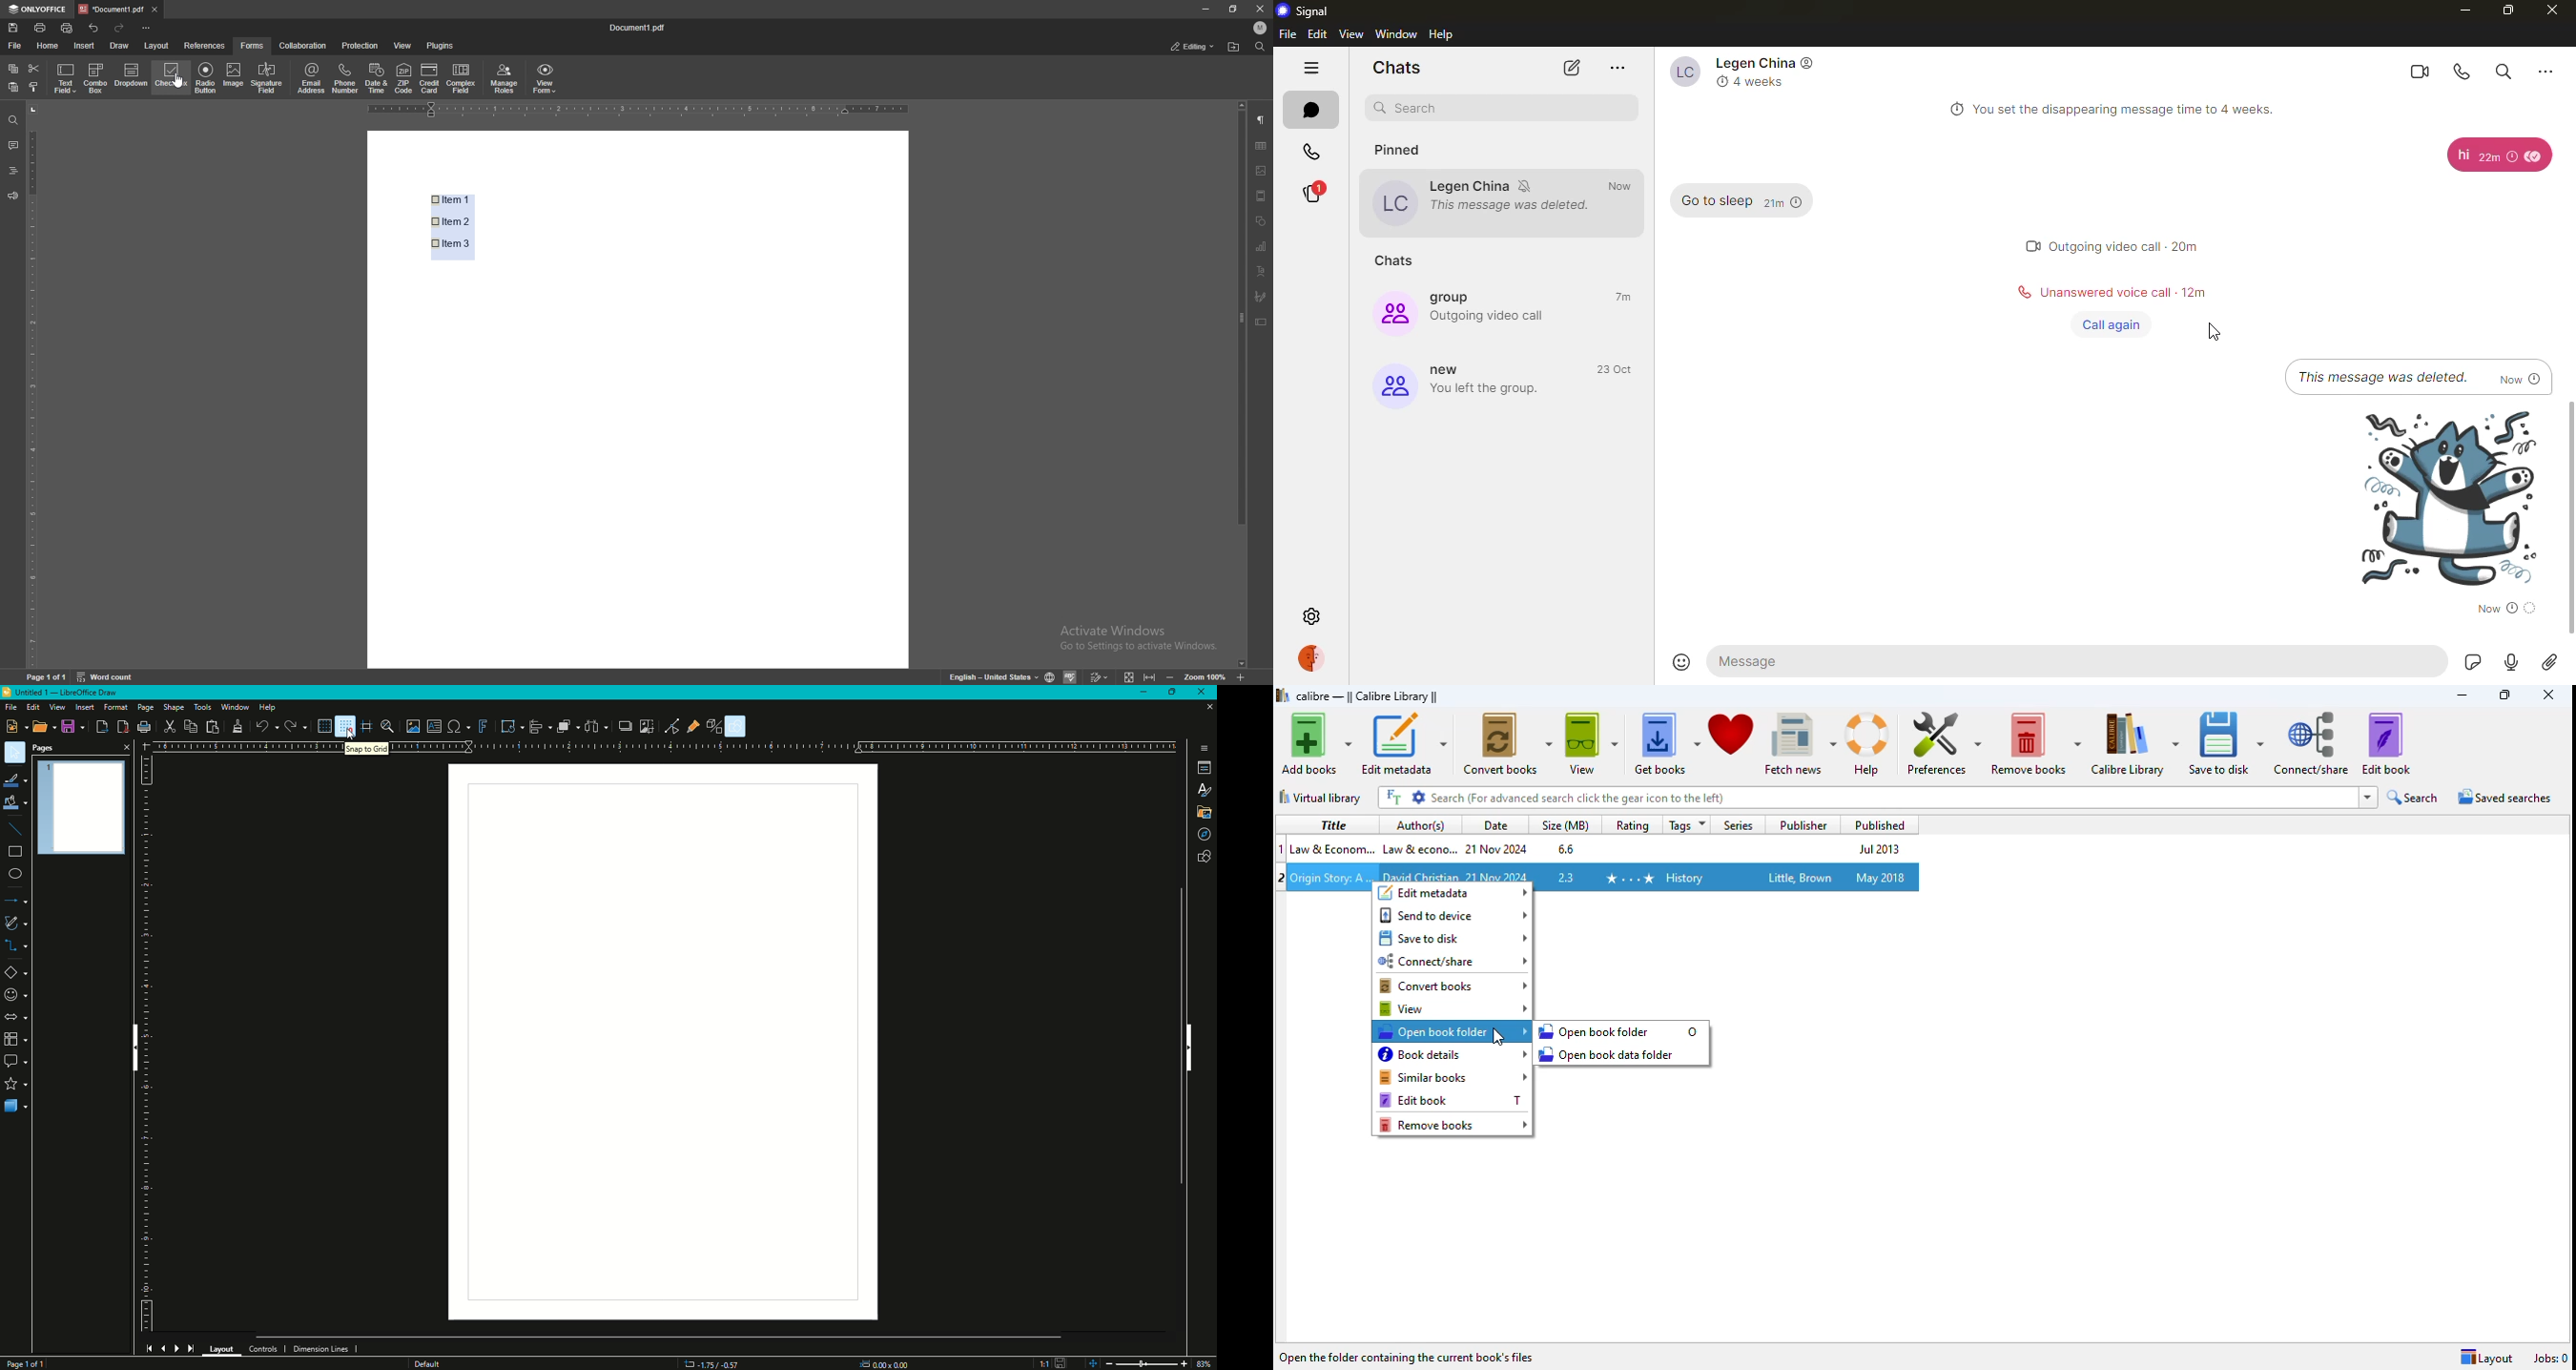  Describe the element at coordinates (19, 1107) in the screenshot. I see `3D Objects` at that location.